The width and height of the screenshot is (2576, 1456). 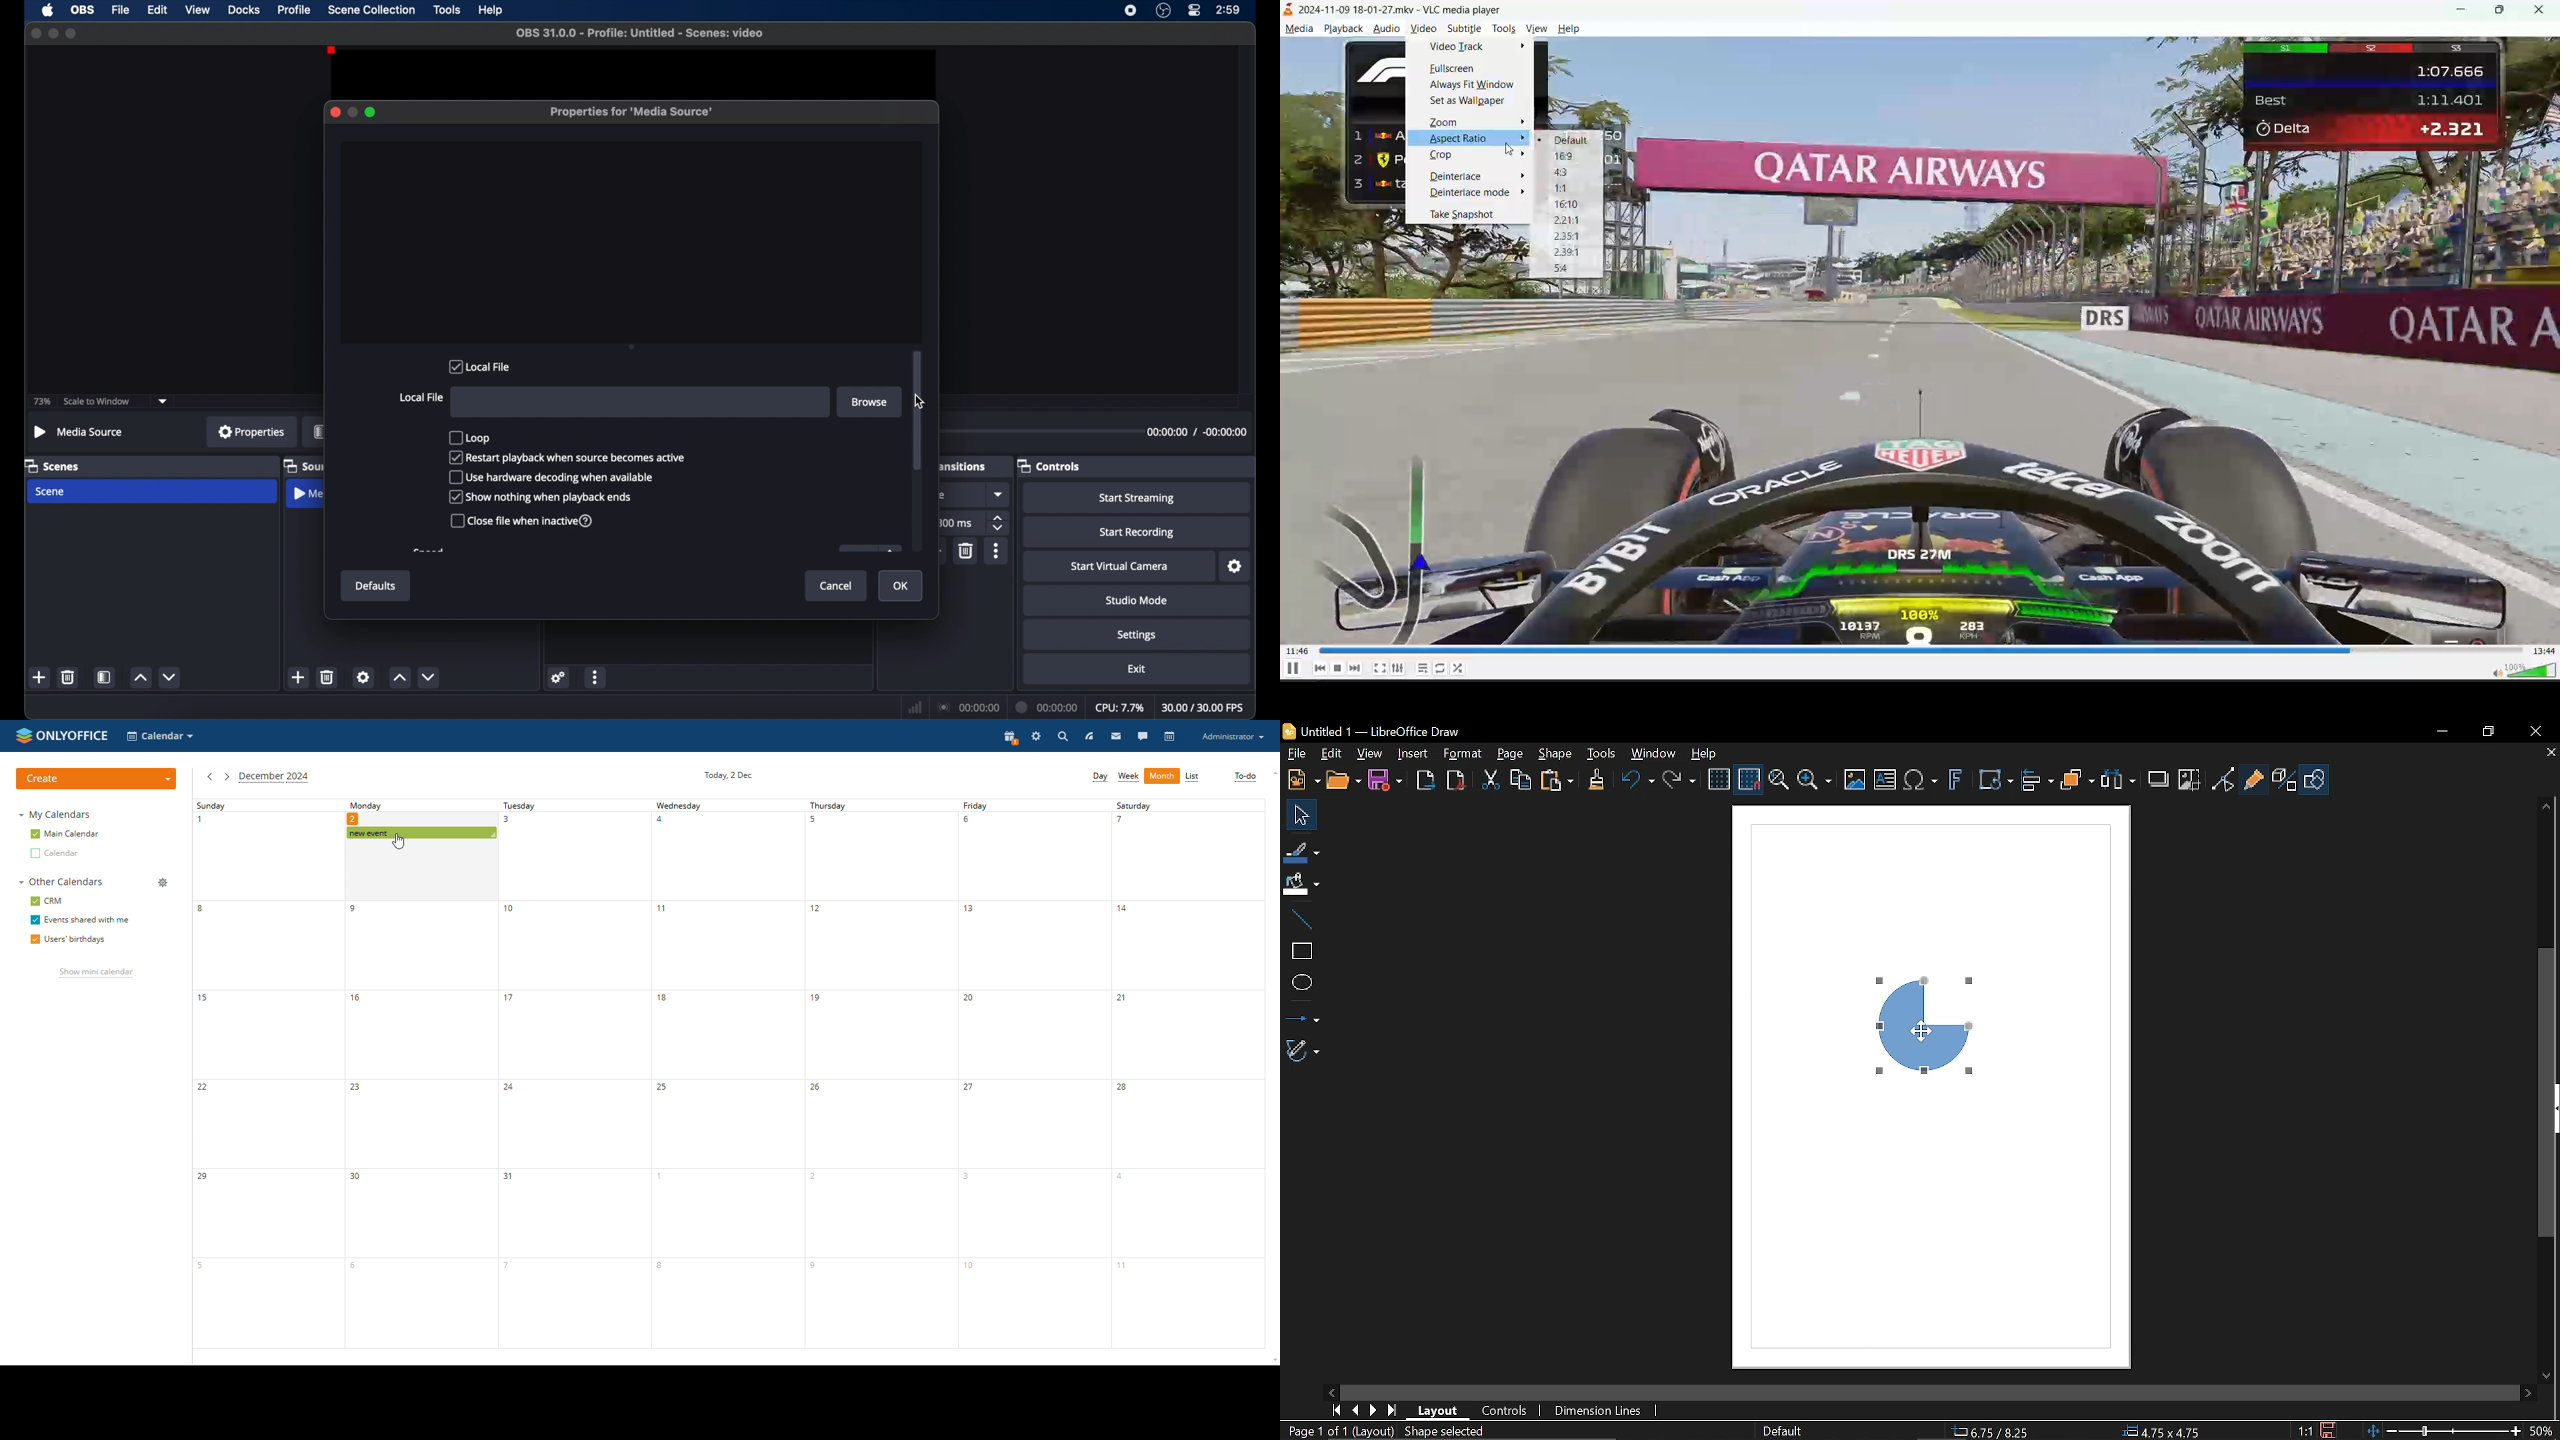 I want to click on Insert, so click(x=1414, y=754).